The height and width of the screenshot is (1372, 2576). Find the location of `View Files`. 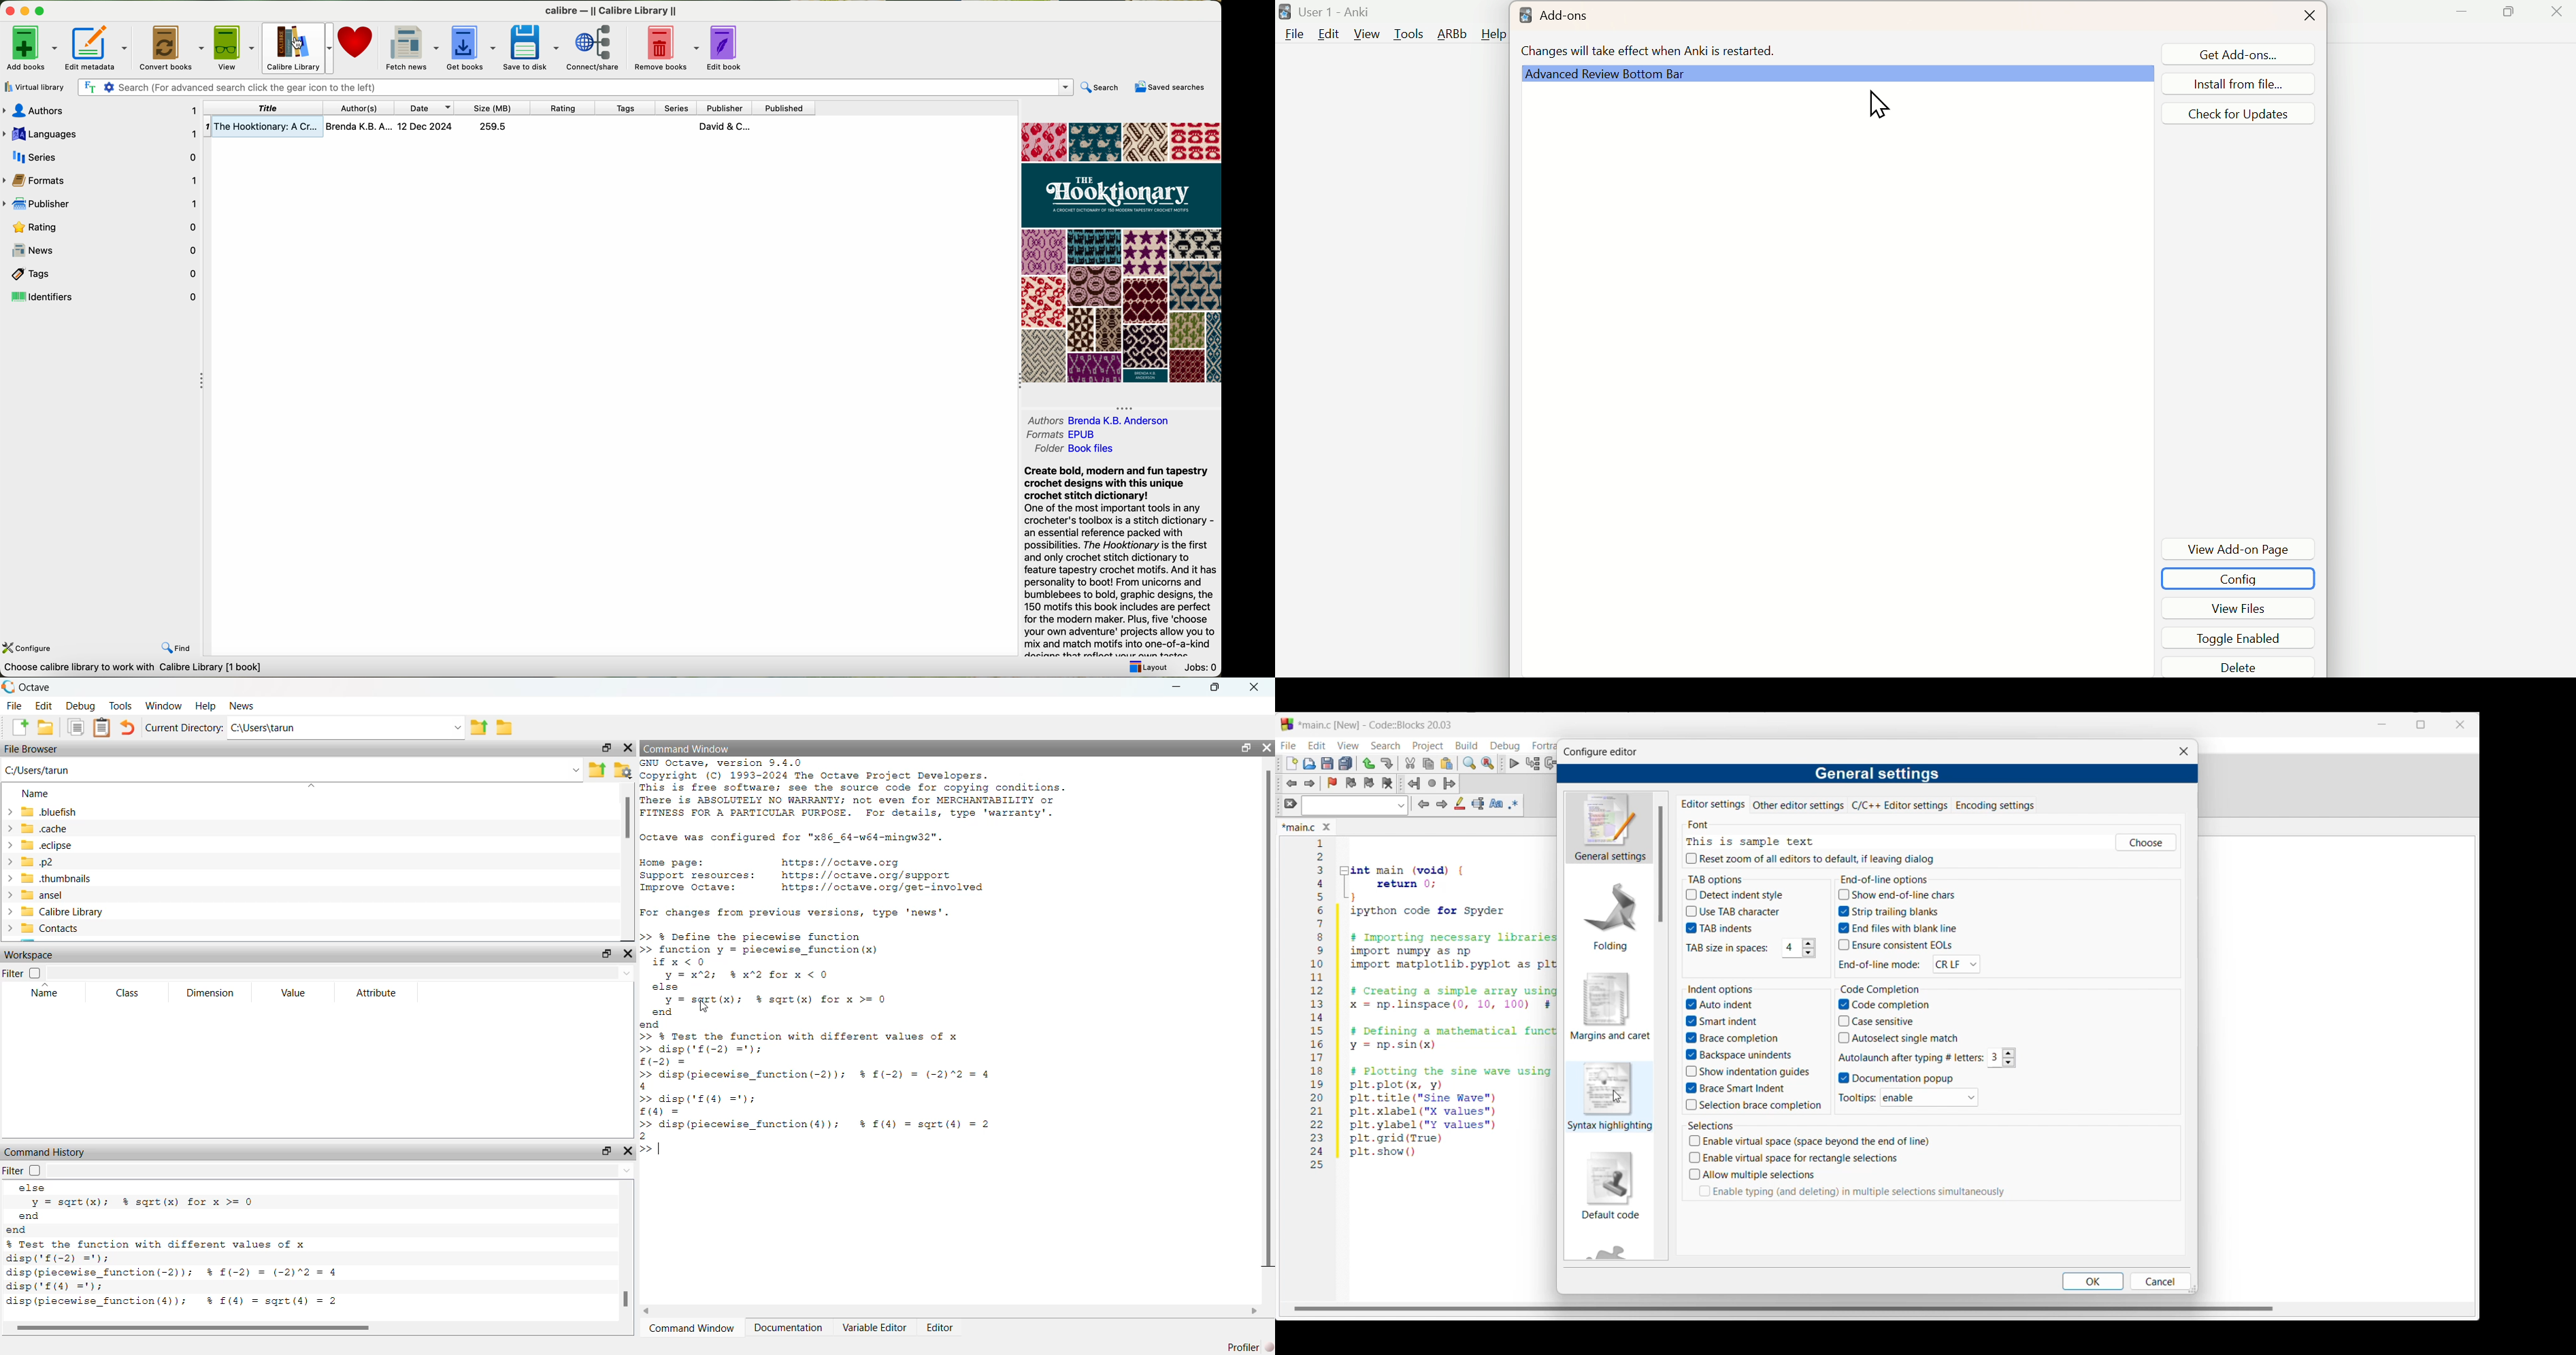

View Files is located at coordinates (2249, 612).